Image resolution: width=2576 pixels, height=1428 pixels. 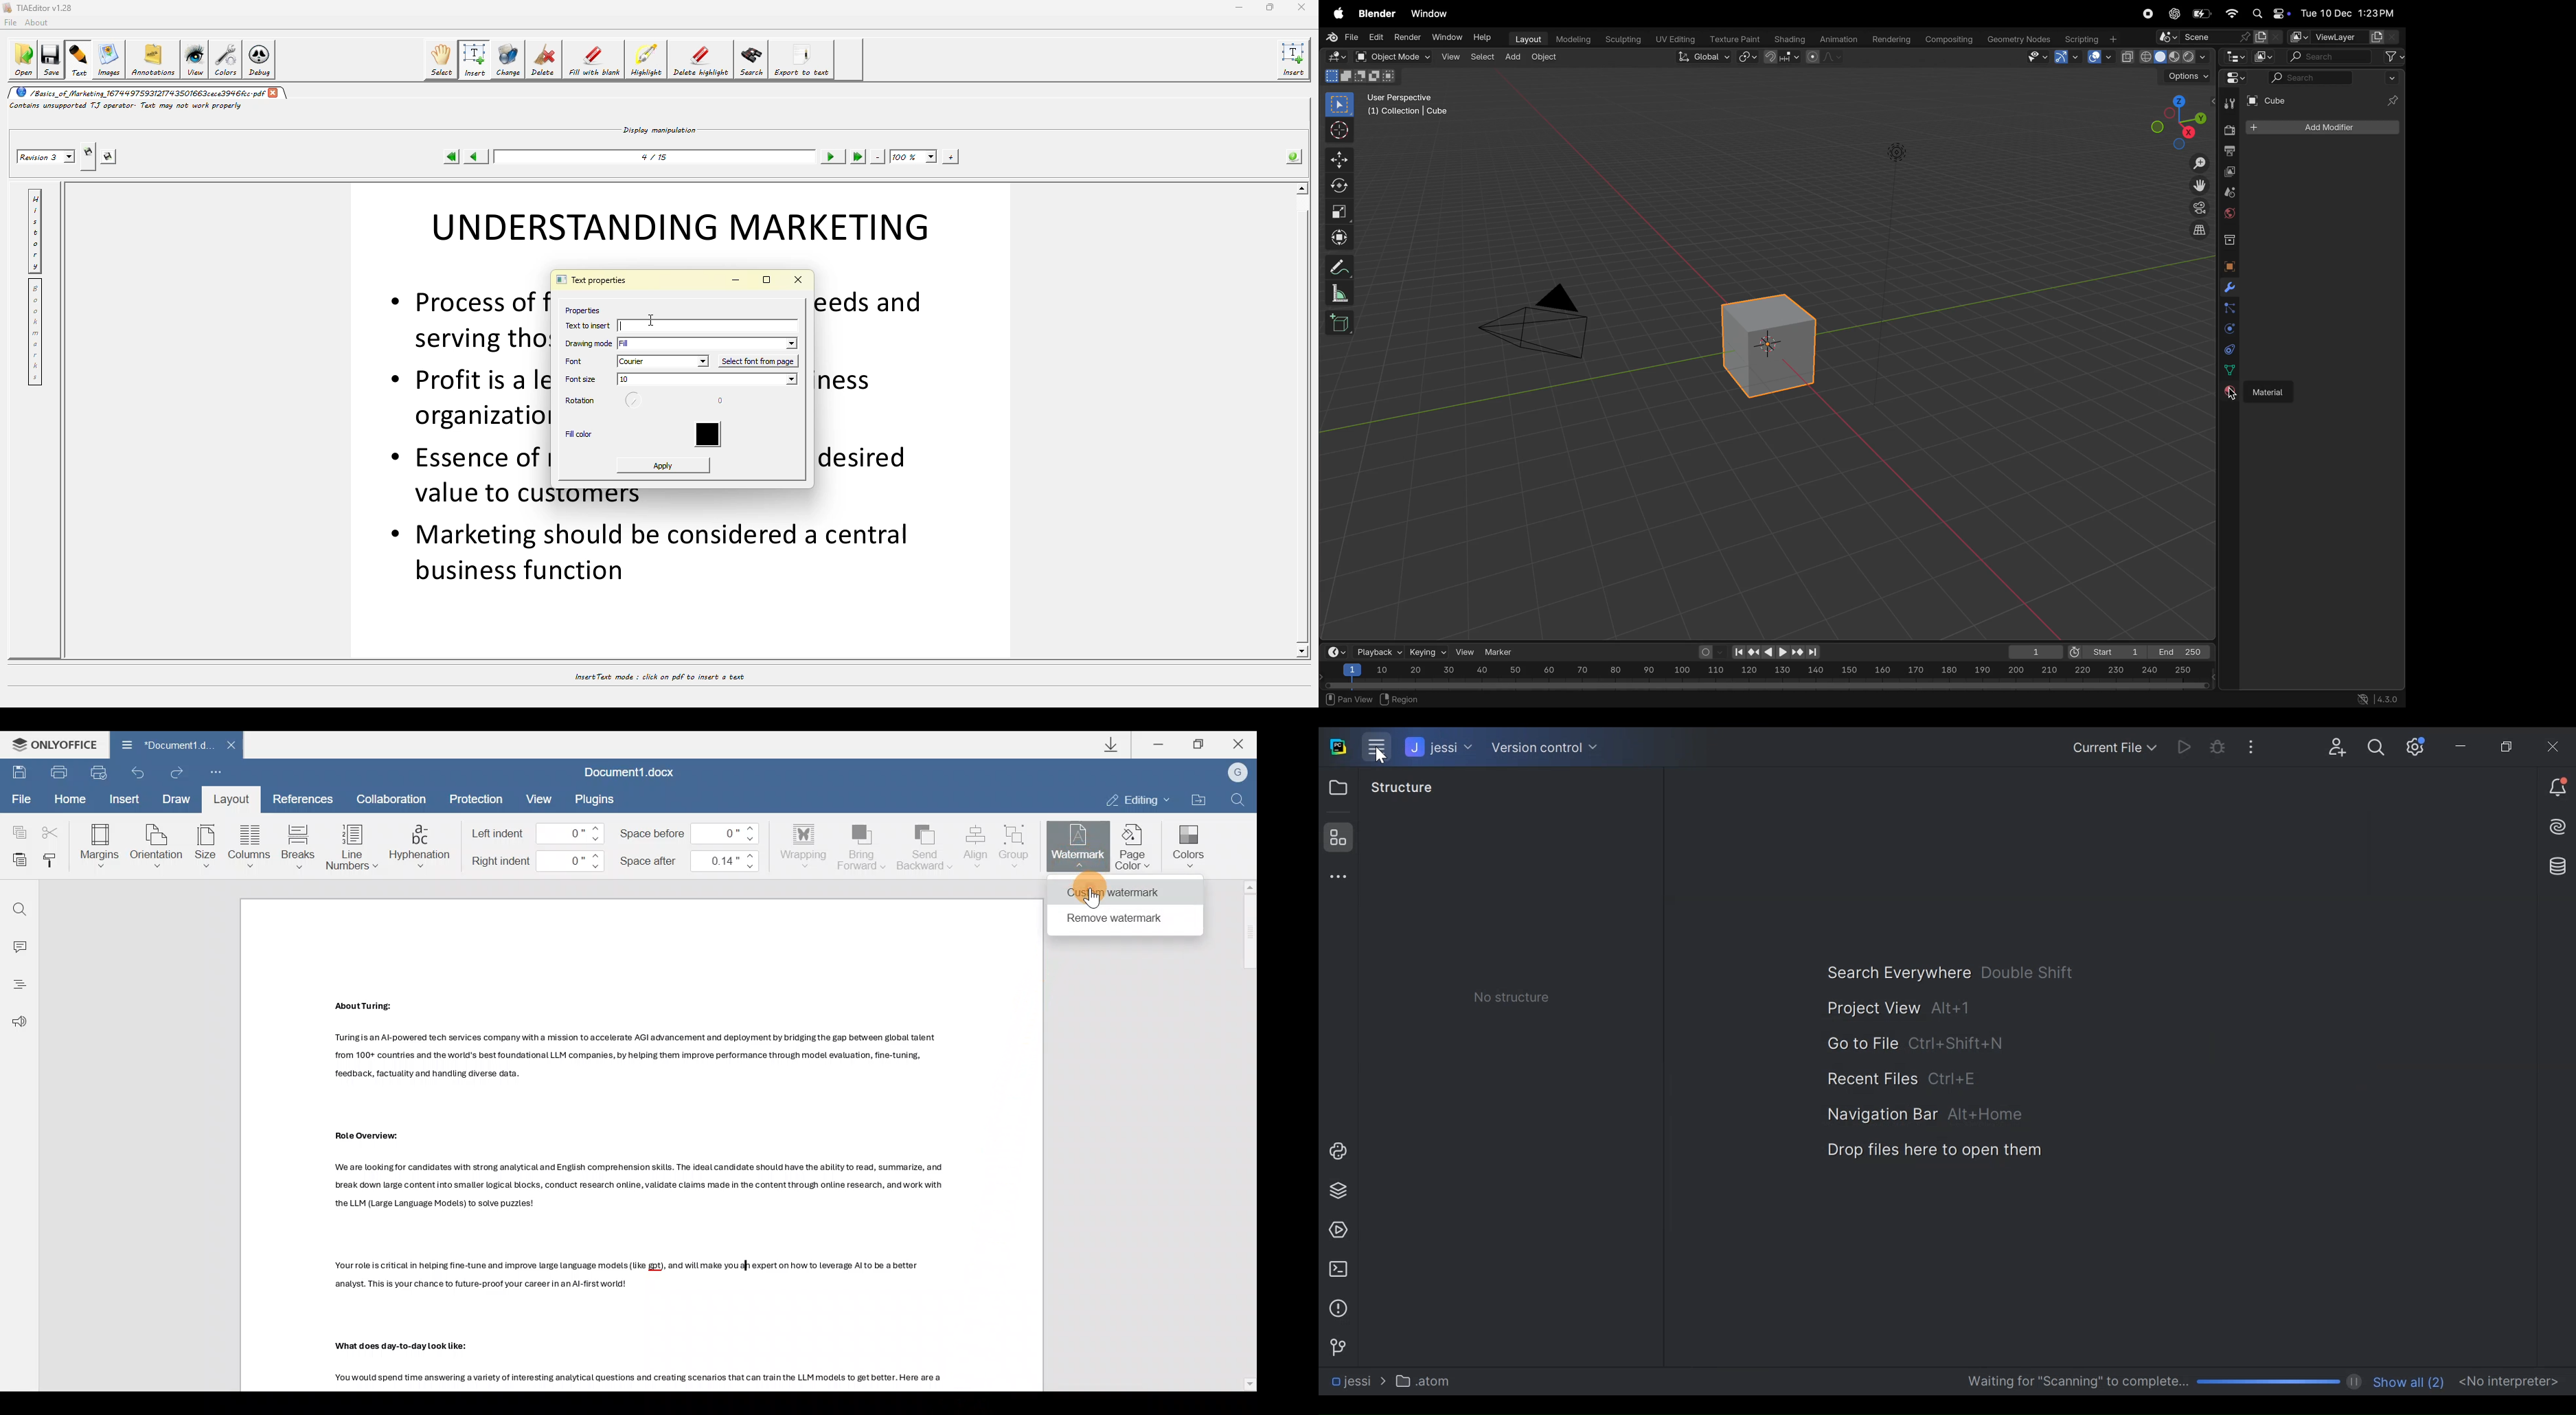 What do you see at coordinates (597, 799) in the screenshot?
I see `Plugins` at bounding box center [597, 799].